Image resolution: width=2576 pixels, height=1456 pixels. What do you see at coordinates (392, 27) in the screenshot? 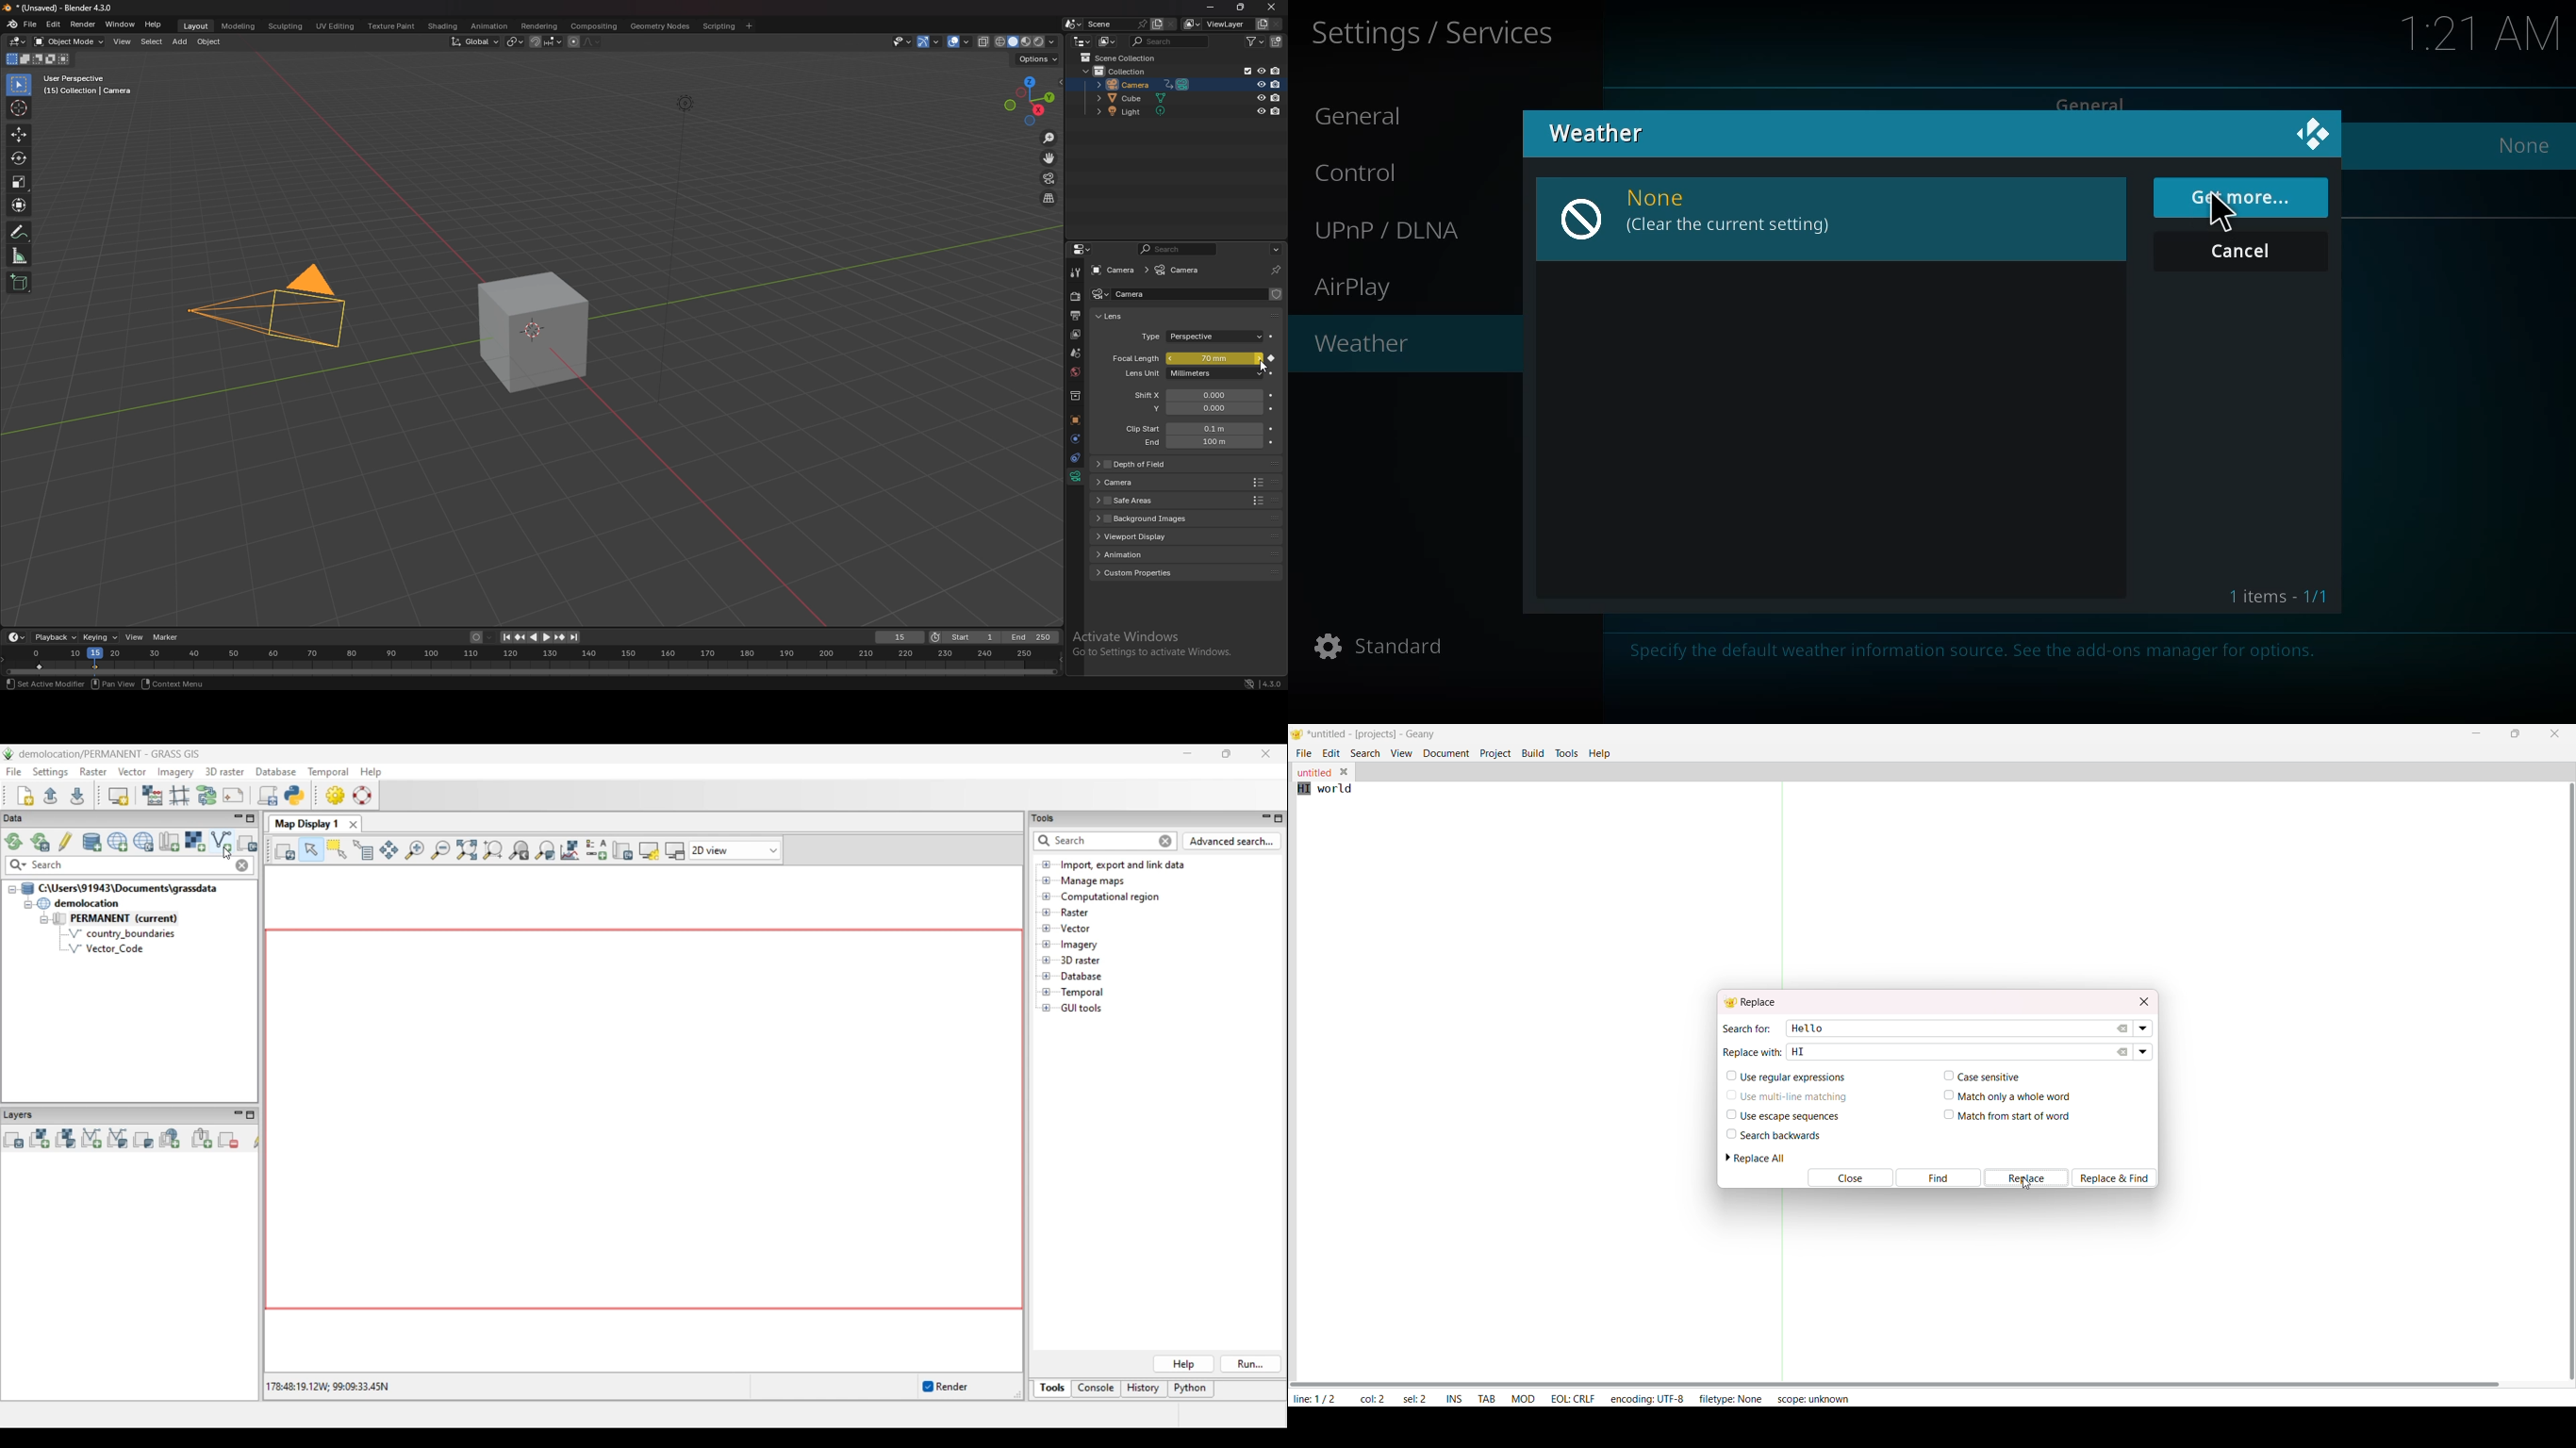
I see `texture paint` at bounding box center [392, 27].